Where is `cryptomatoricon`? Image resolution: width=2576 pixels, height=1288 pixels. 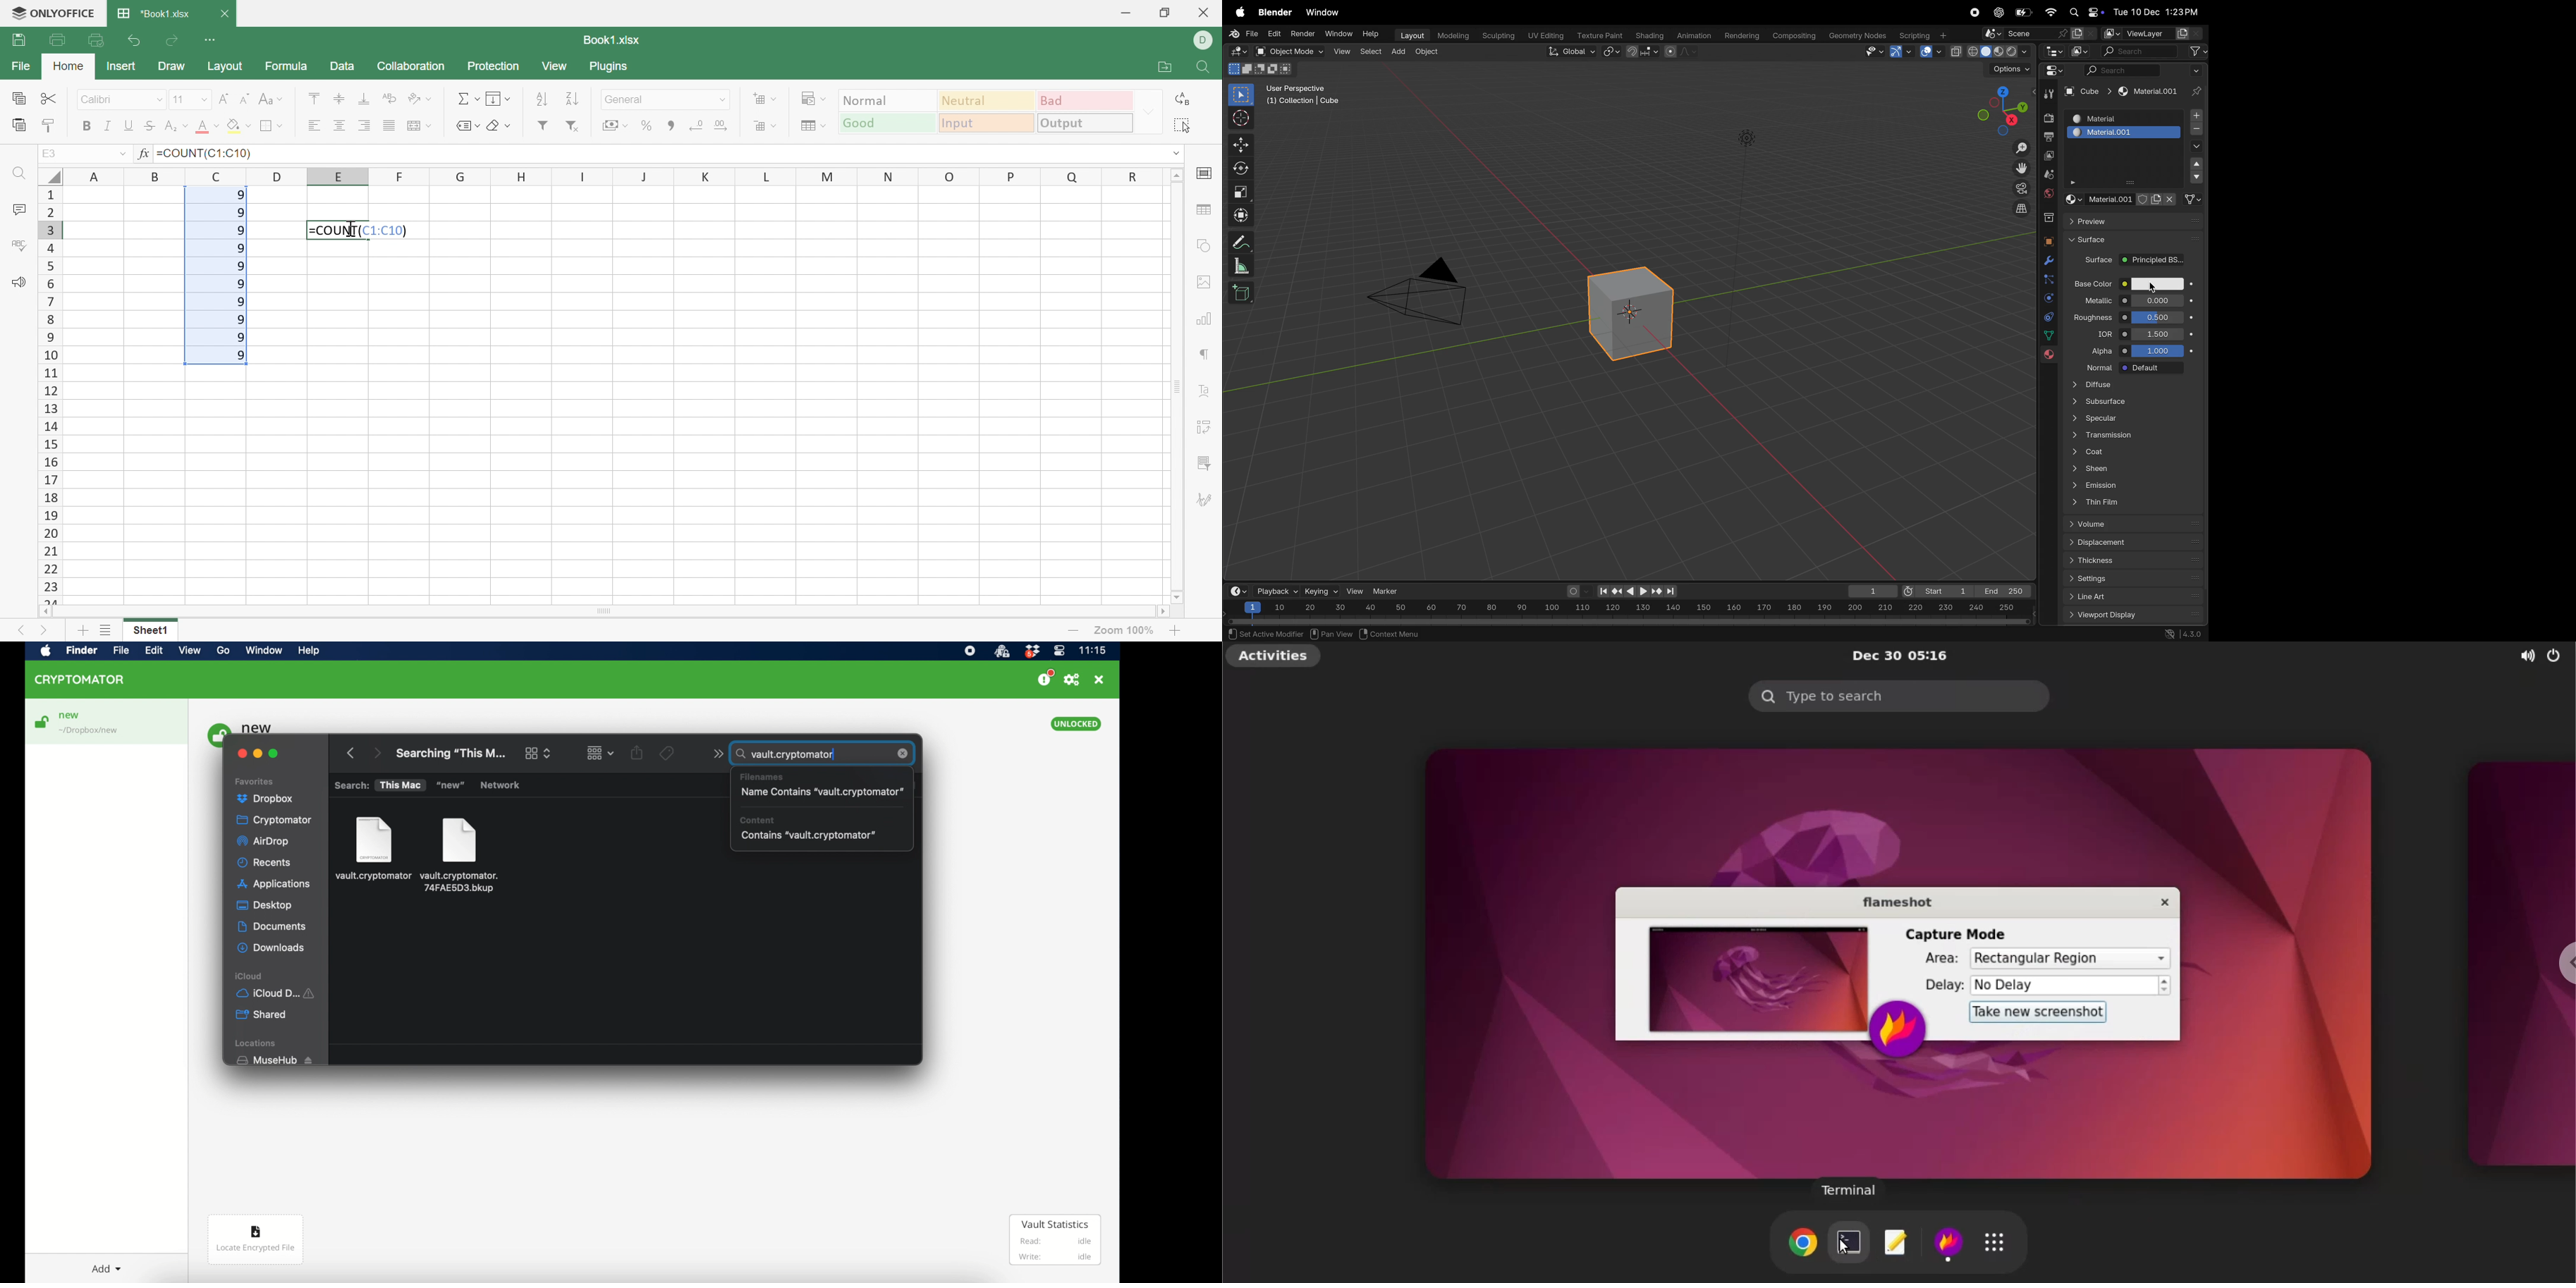 cryptomatoricon is located at coordinates (1002, 652).